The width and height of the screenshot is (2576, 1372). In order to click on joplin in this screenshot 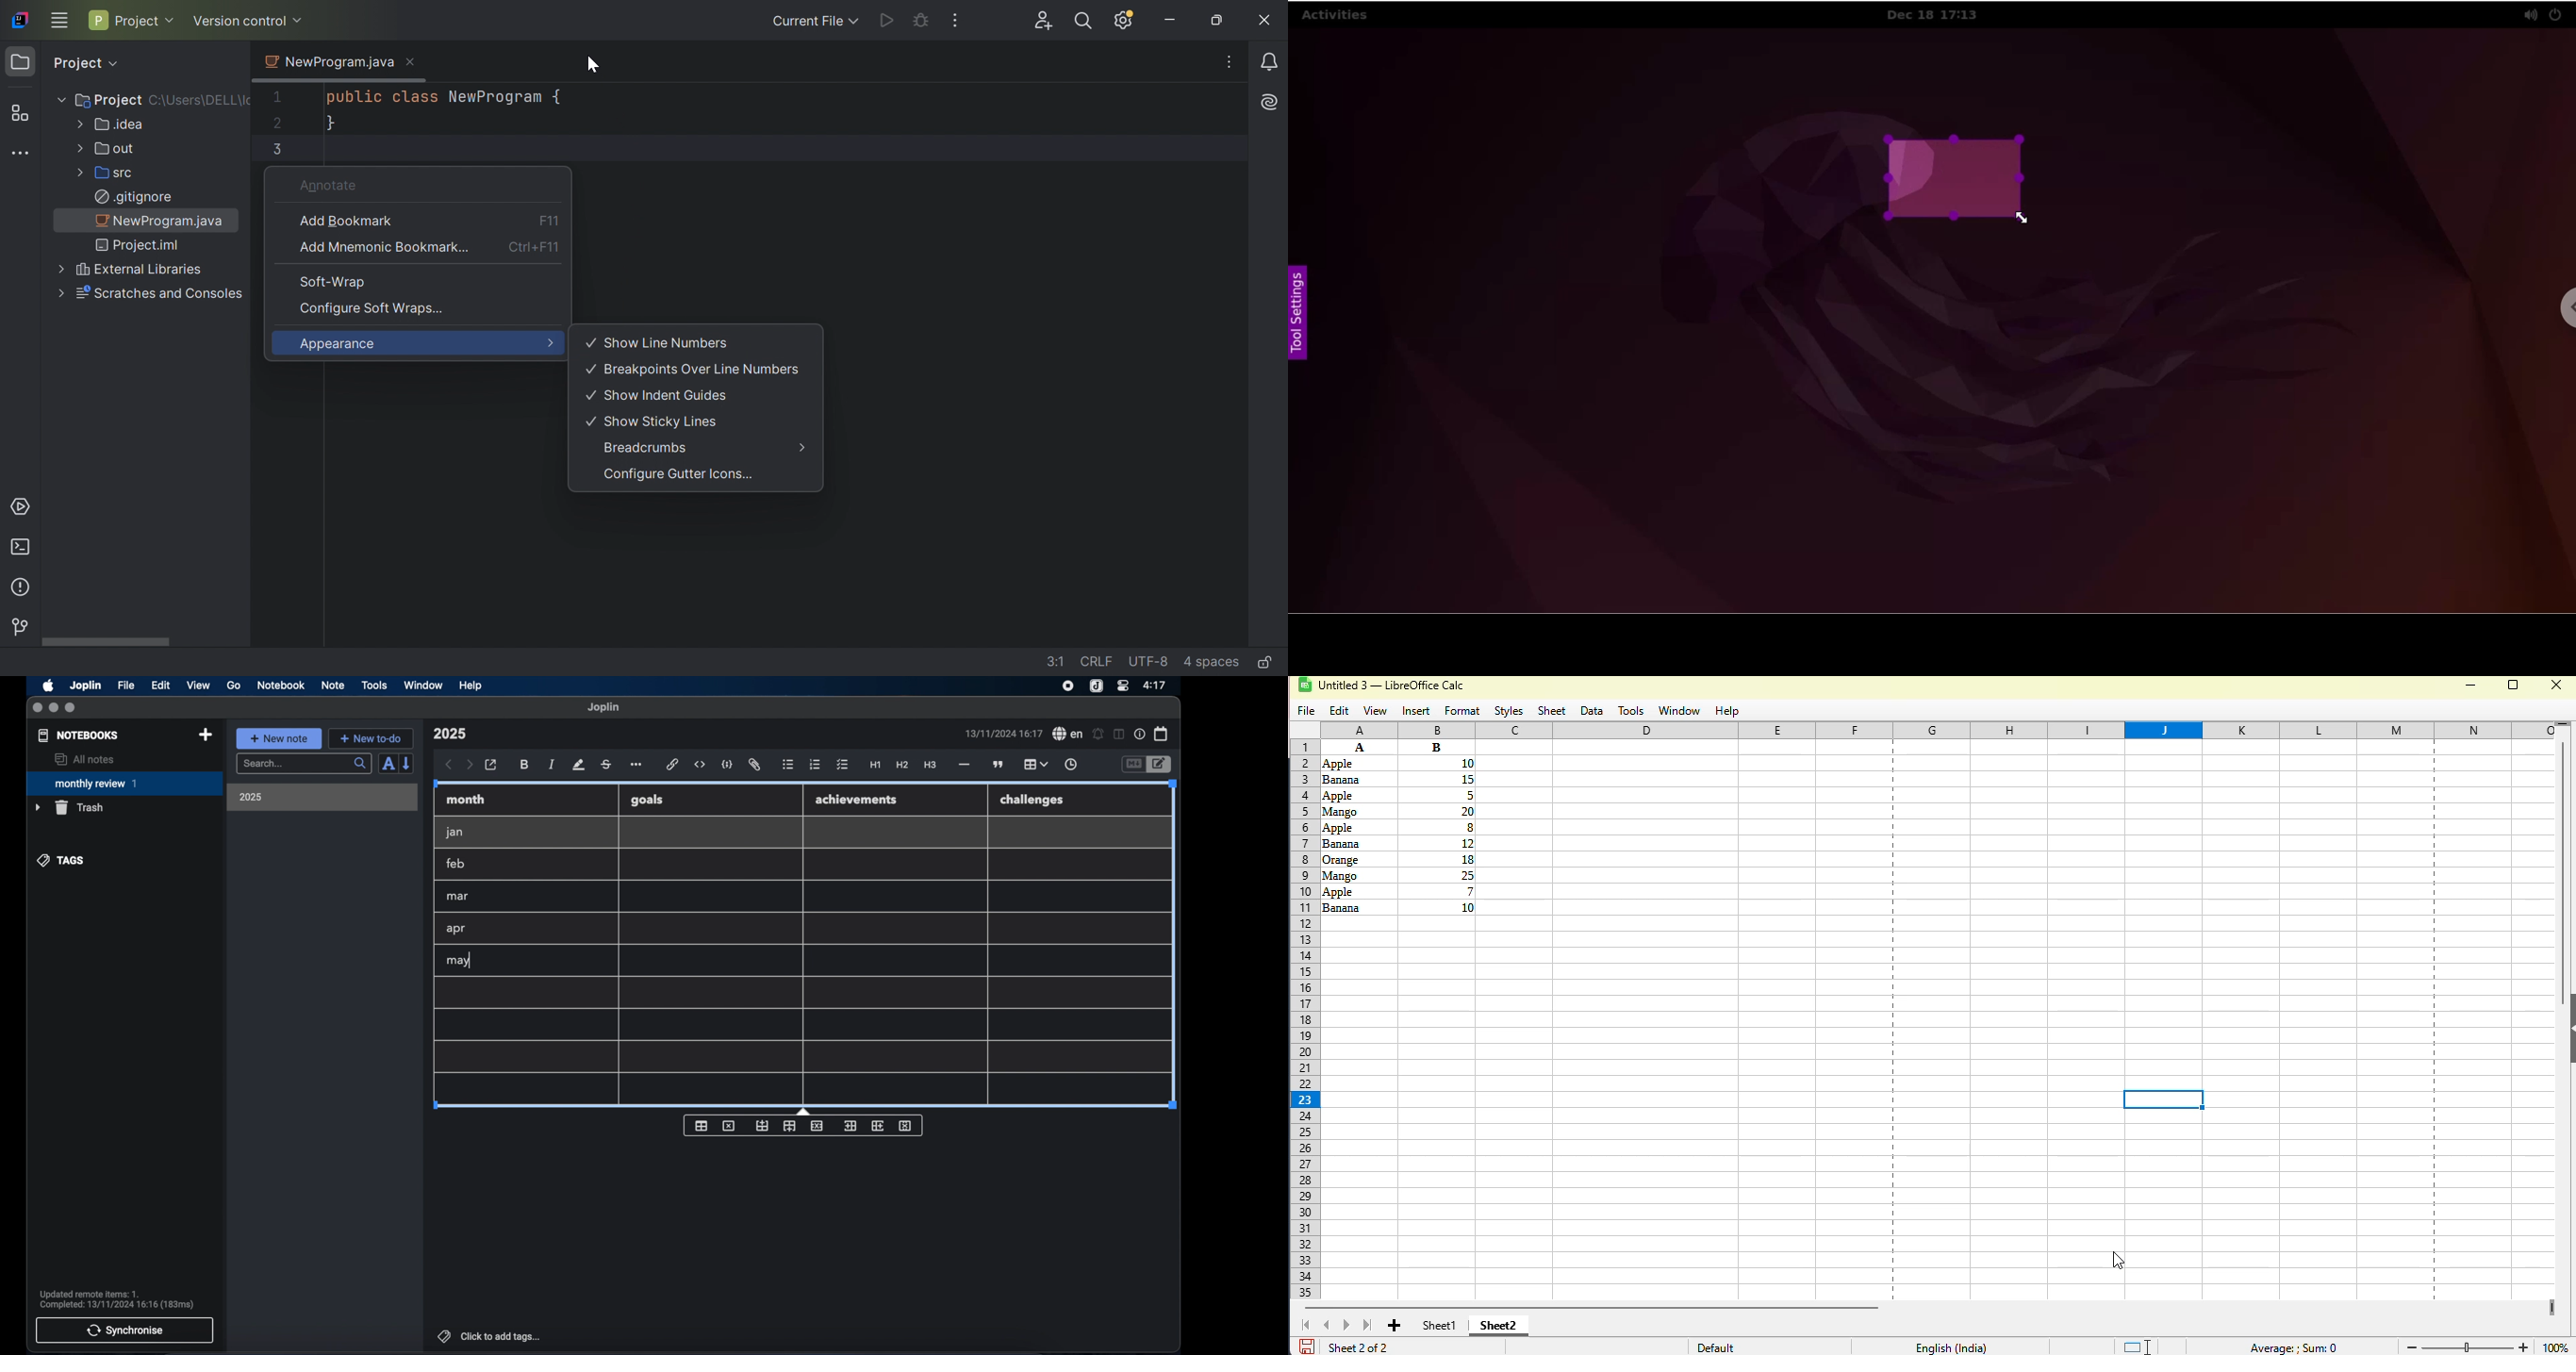, I will do `click(603, 707)`.